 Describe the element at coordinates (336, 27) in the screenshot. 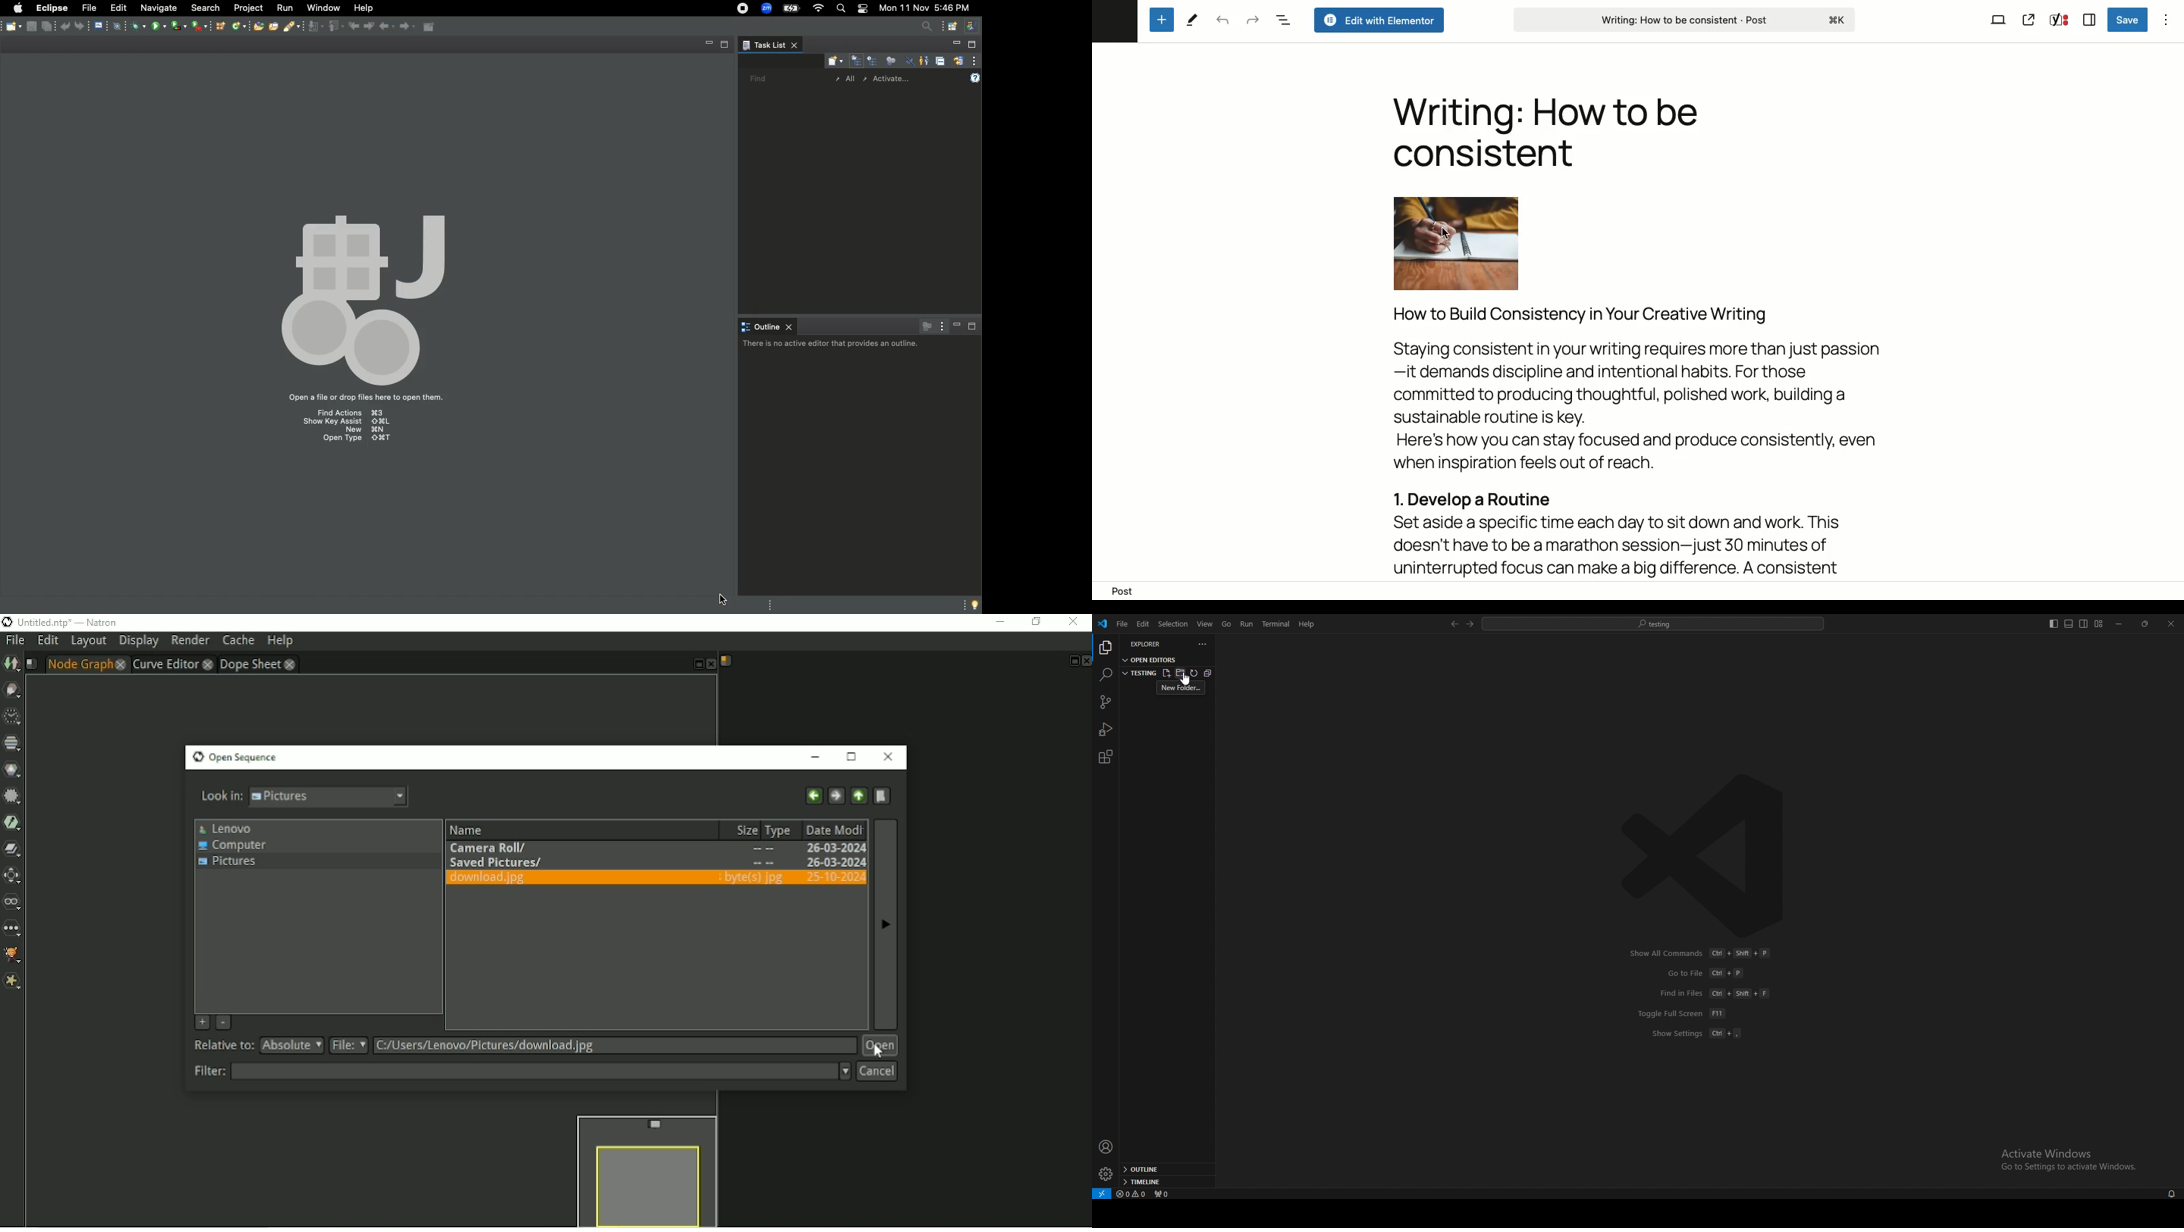

I see `Input` at that location.